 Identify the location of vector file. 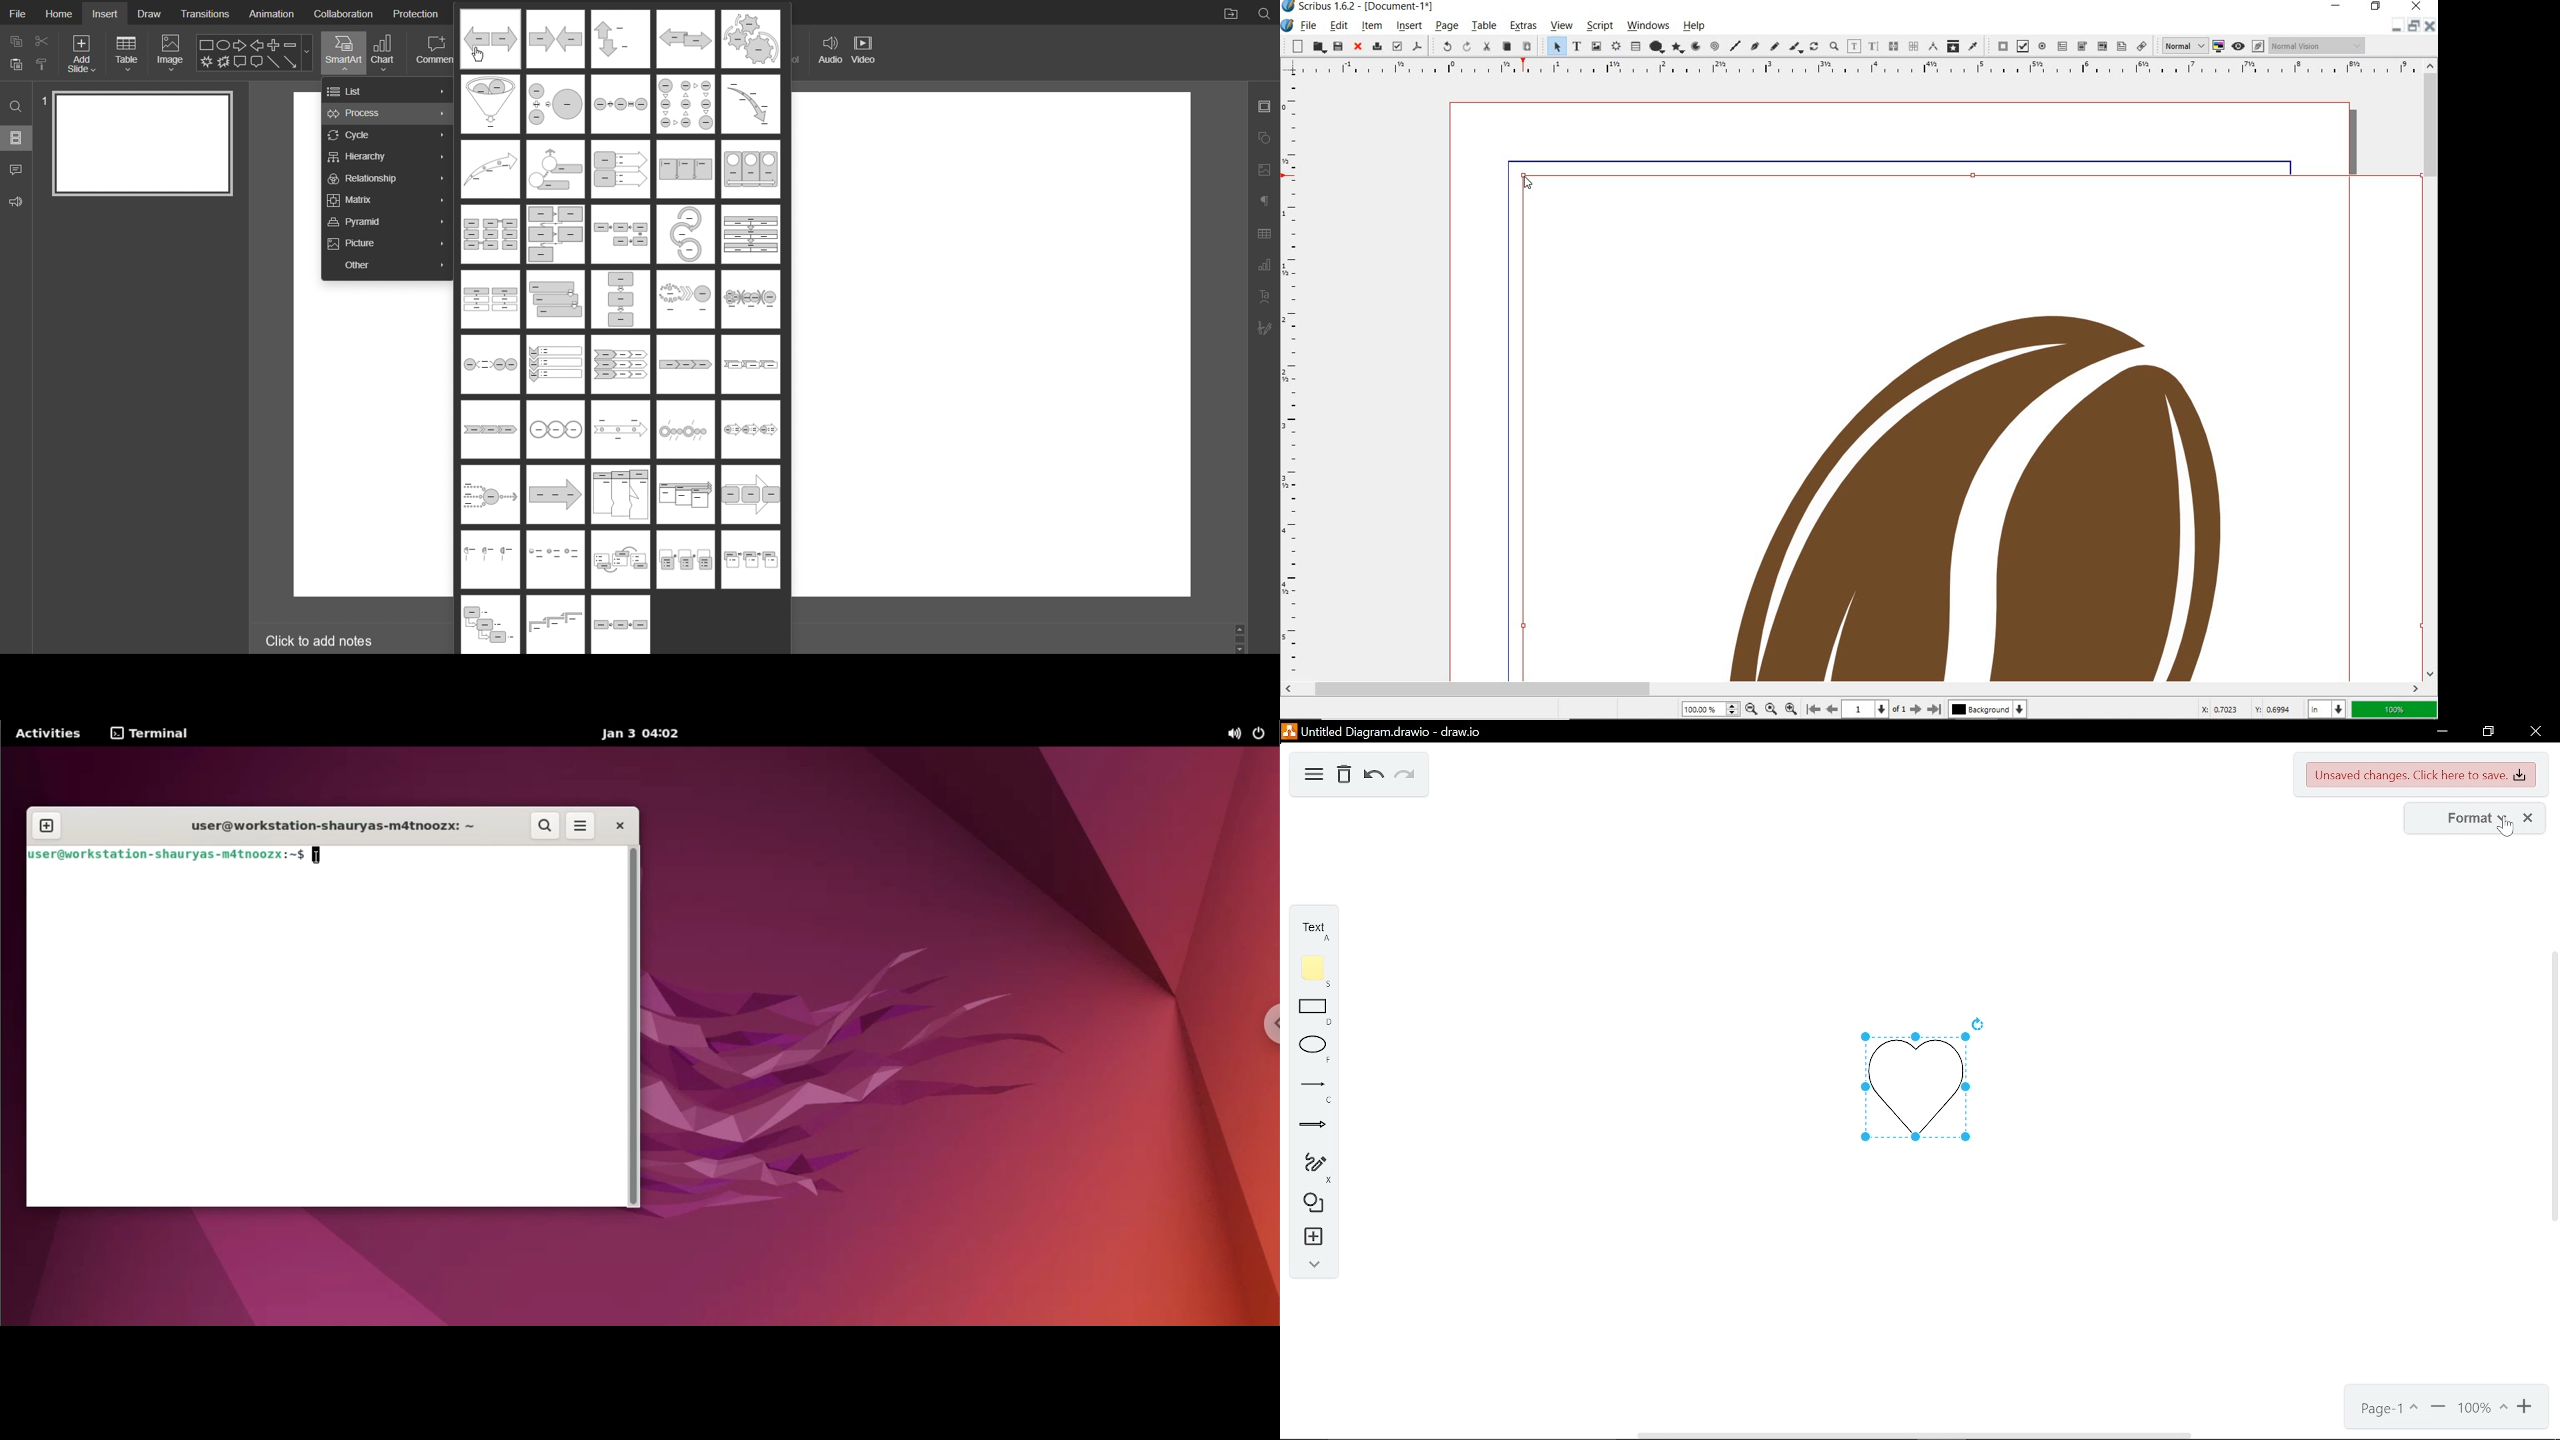
(1962, 426).